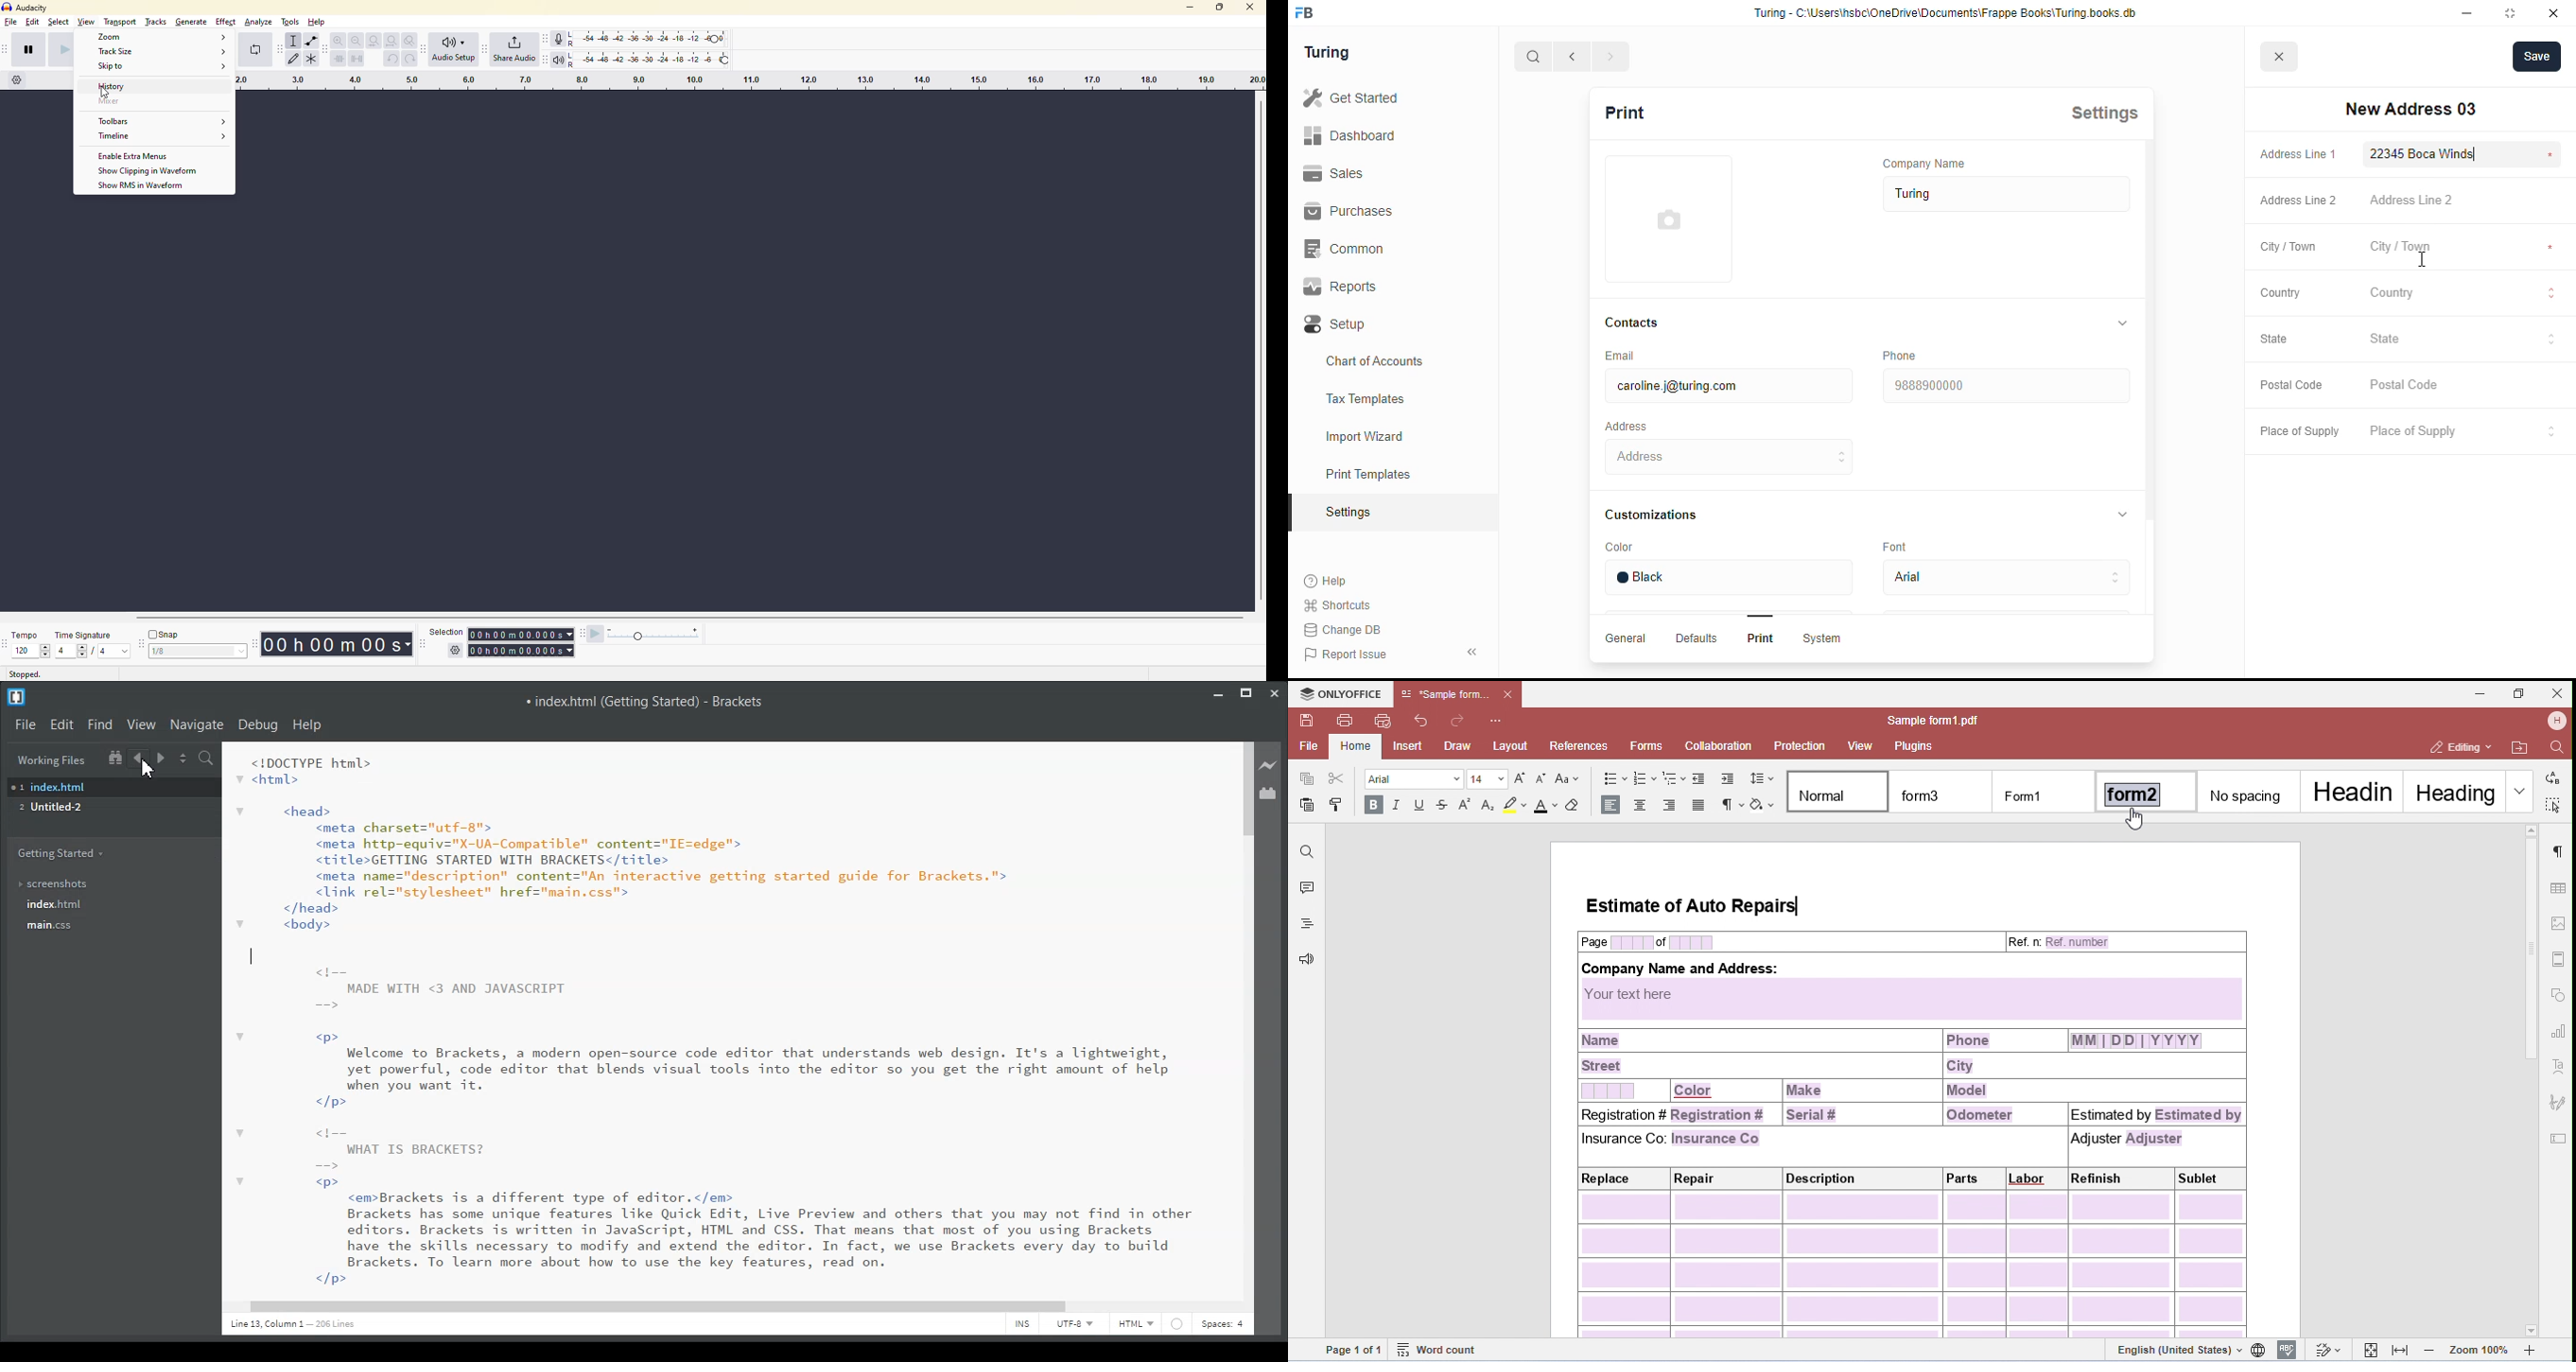 The height and width of the screenshot is (1372, 2576). What do you see at coordinates (1898, 546) in the screenshot?
I see `font` at bounding box center [1898, 546].